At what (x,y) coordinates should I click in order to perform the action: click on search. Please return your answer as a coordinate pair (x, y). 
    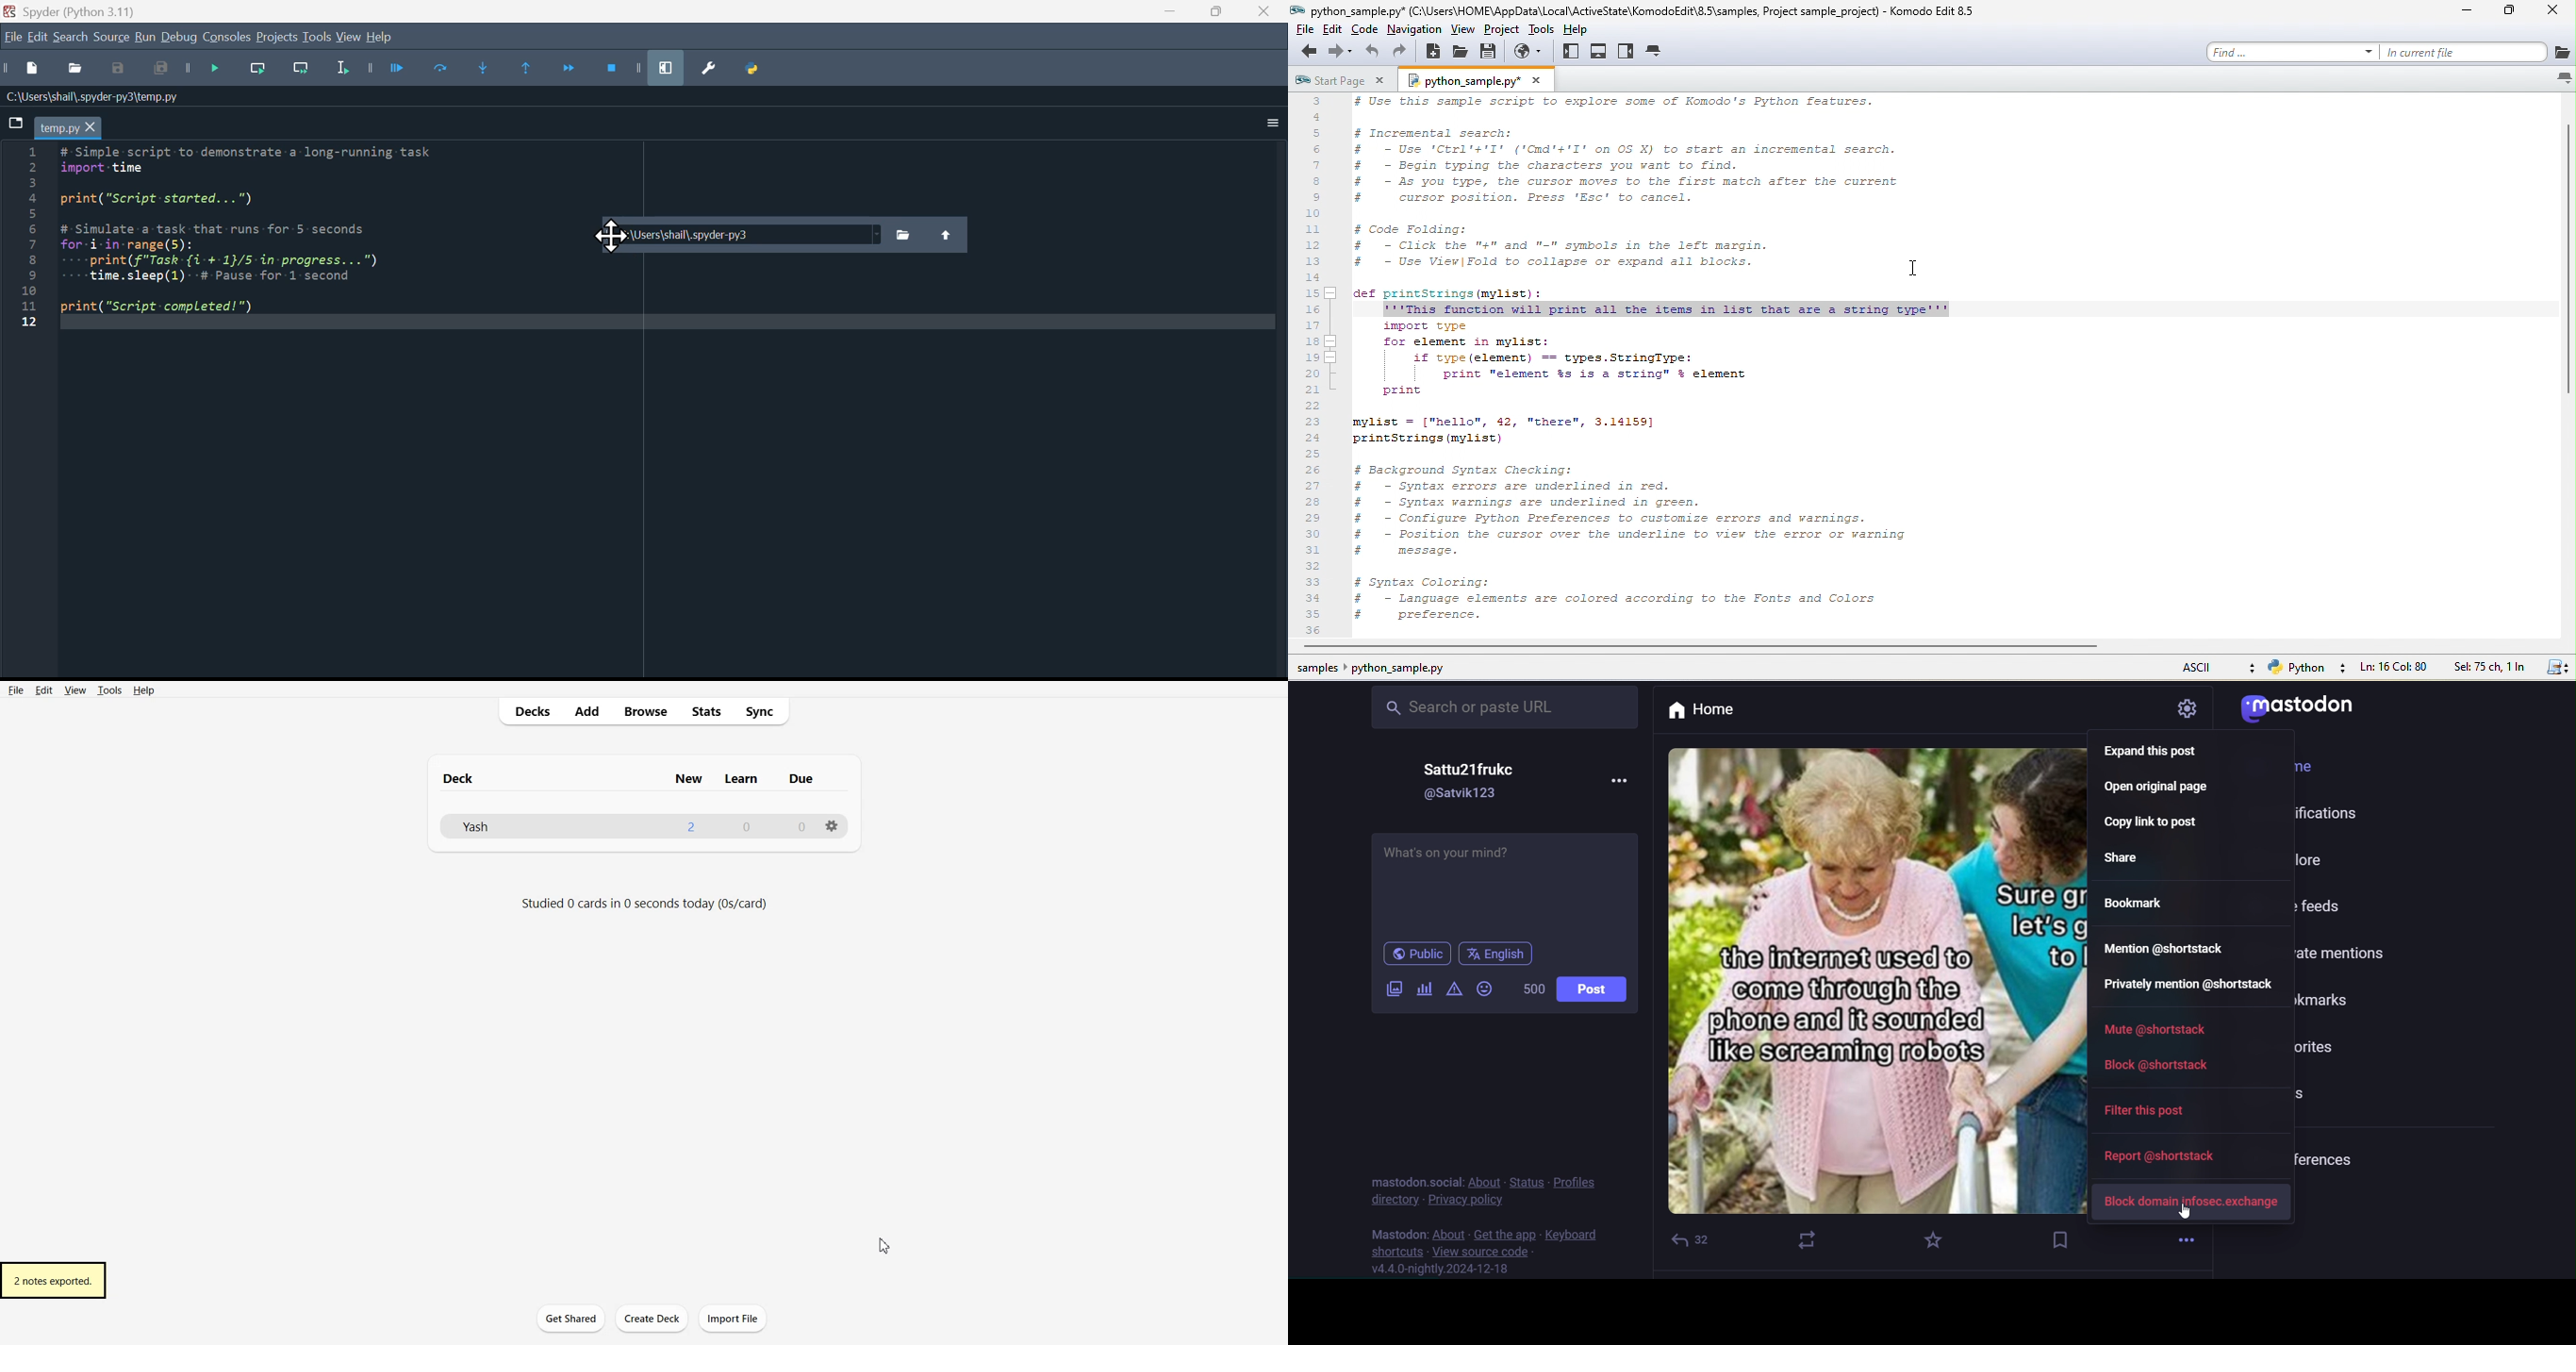
    Looking at the image, I should click on (1505, 708).